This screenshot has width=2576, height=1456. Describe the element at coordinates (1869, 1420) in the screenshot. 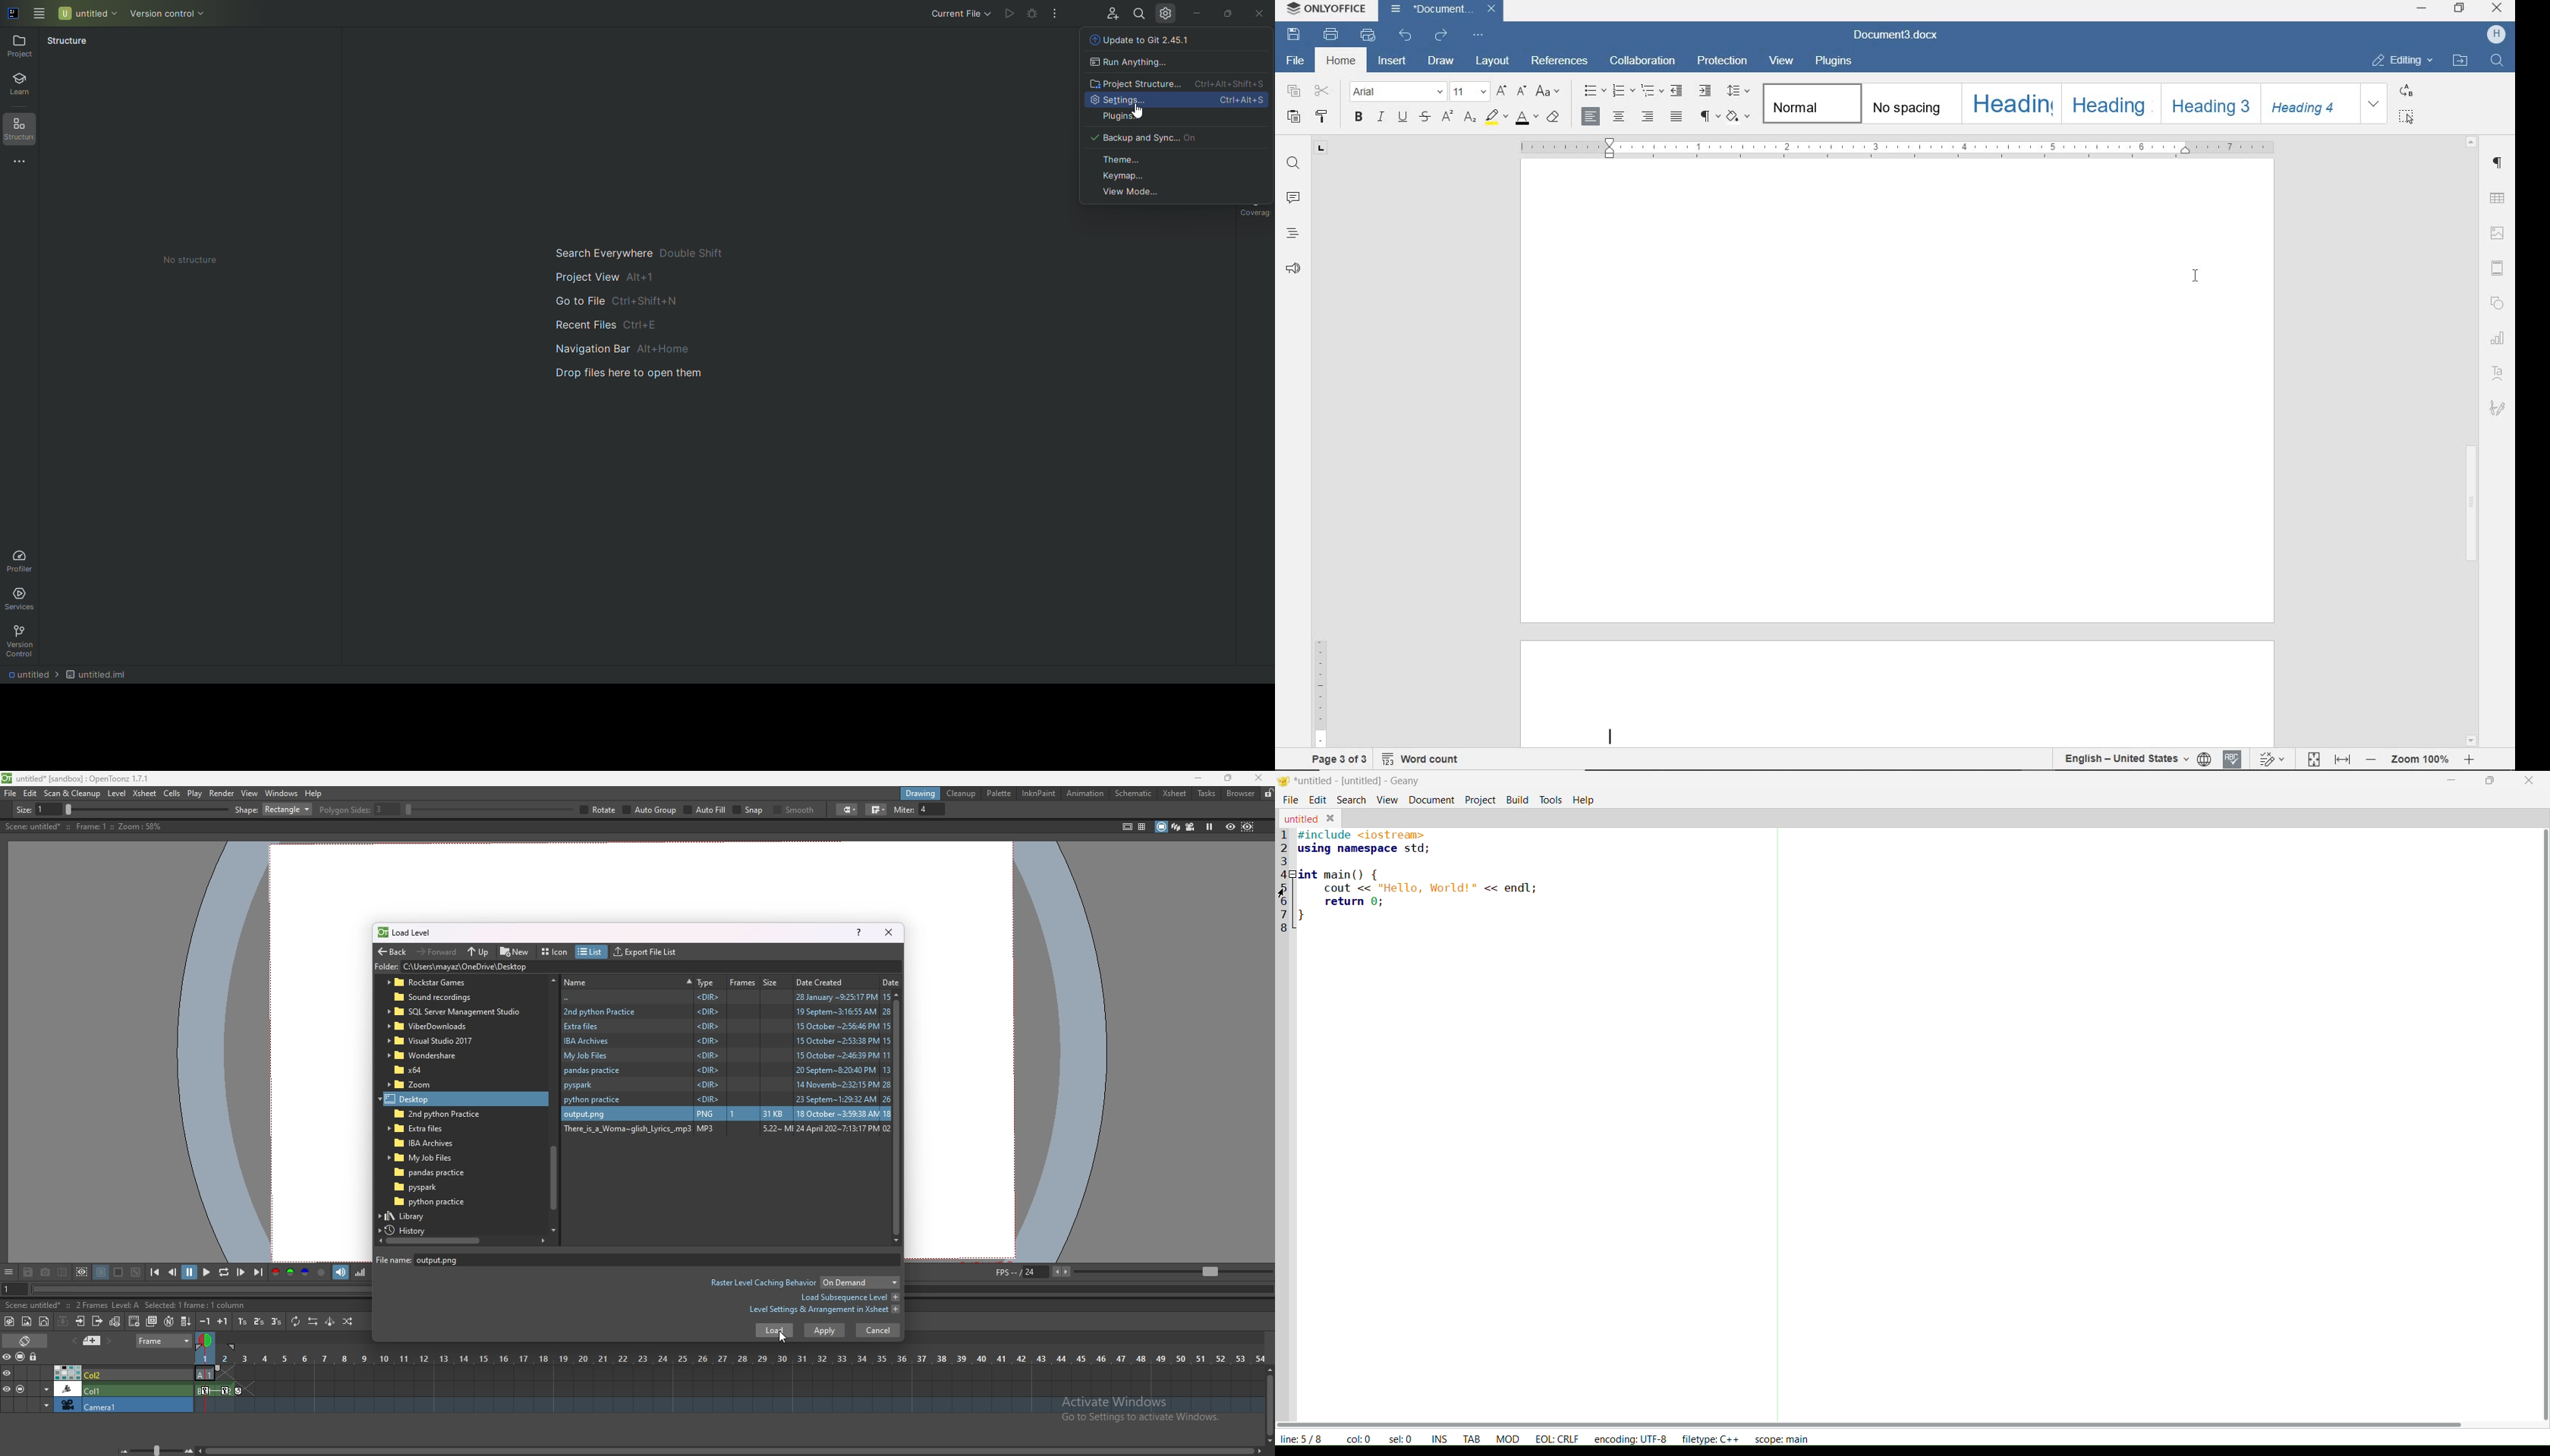

I see `horizonal scroll bar` at that location.